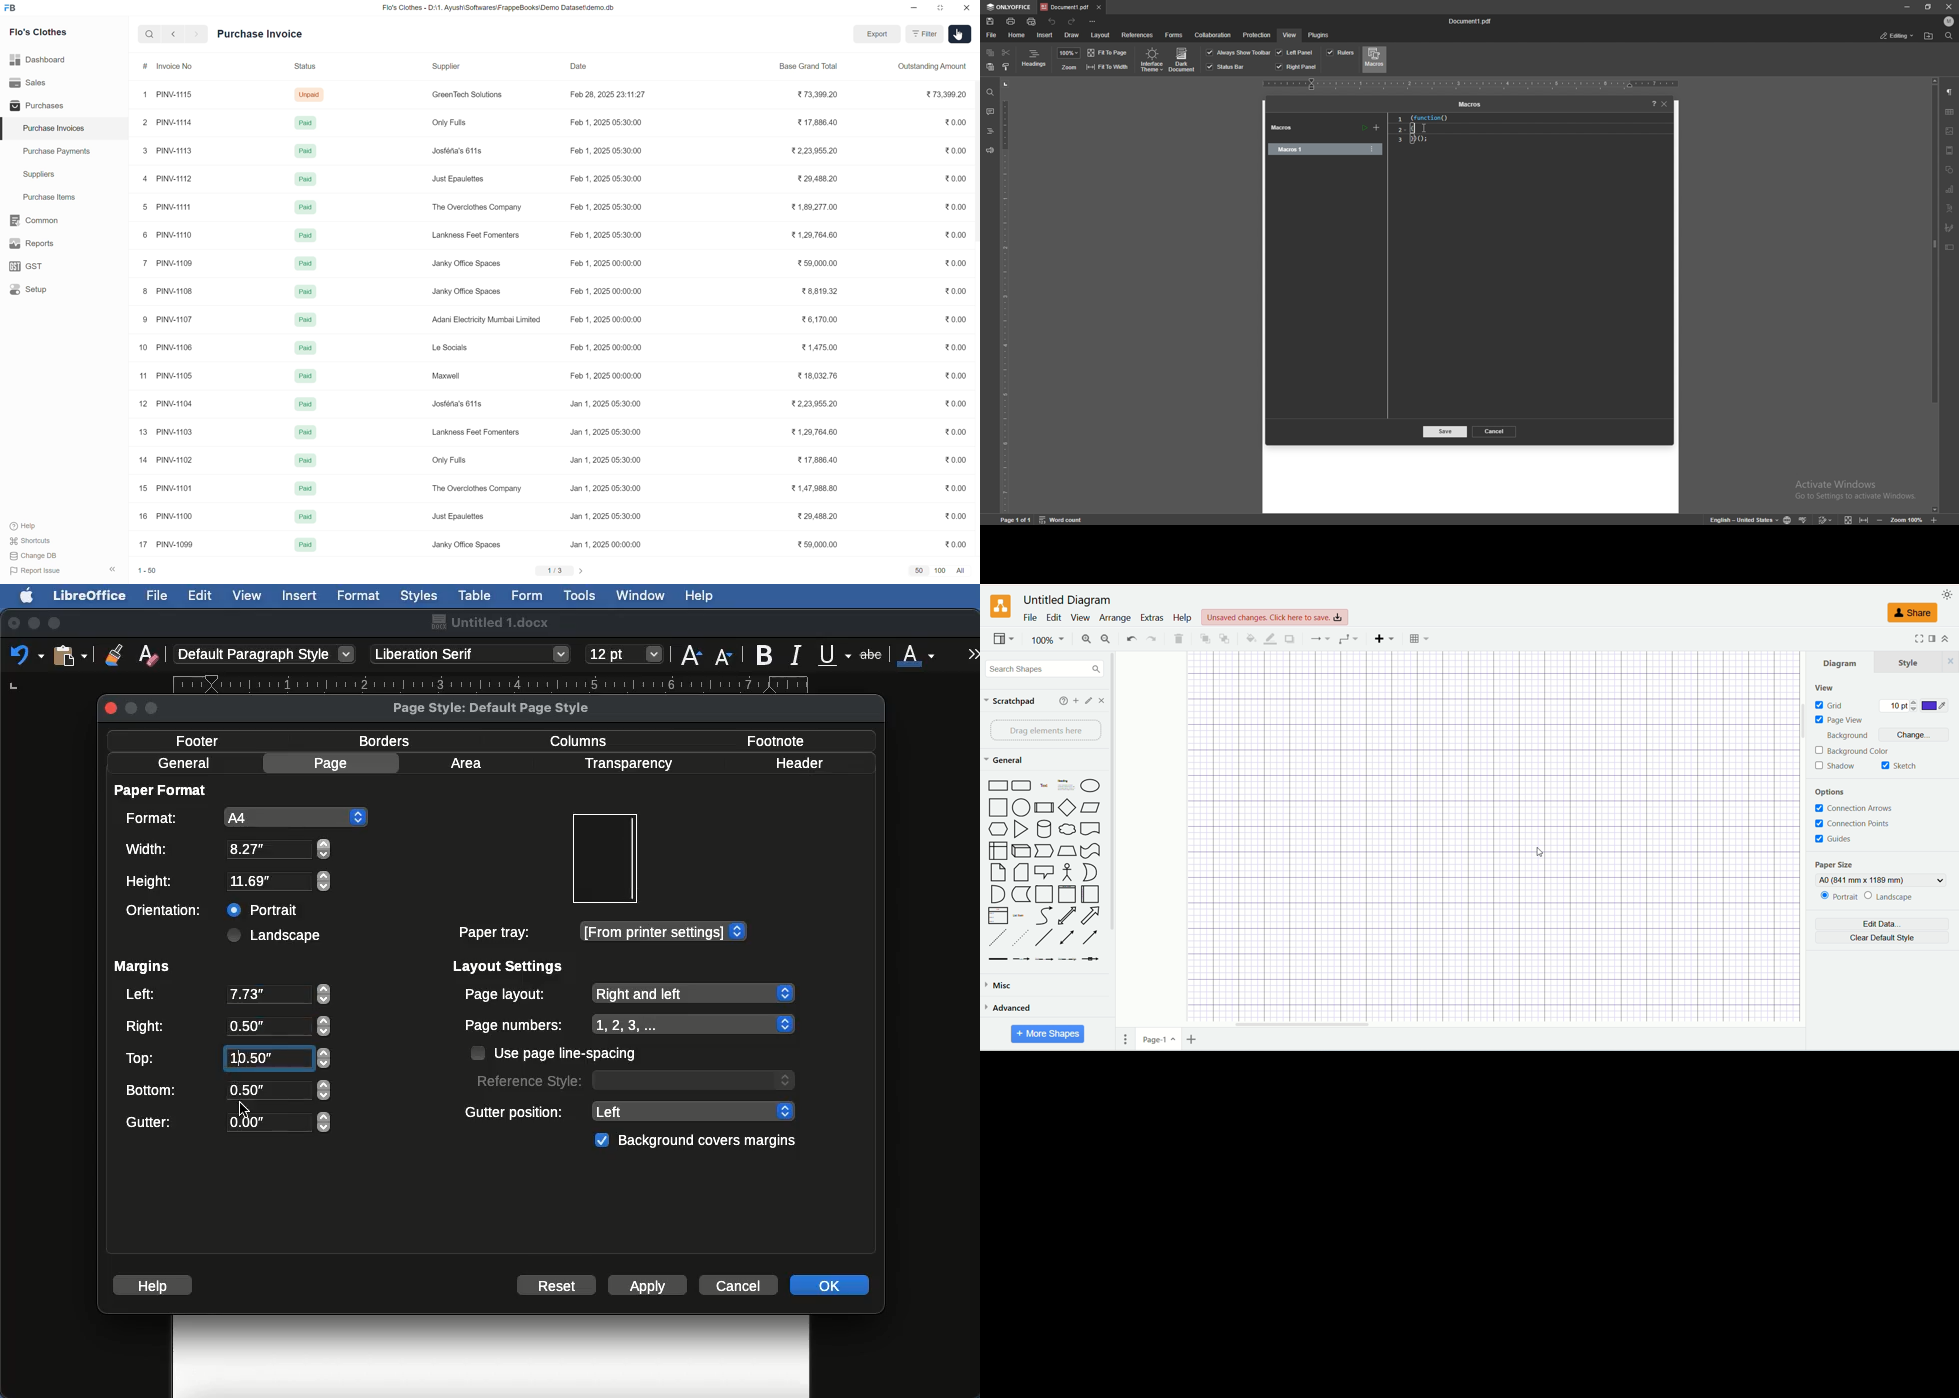 This screenshot has height=1400, width=1960. Describe the element at coordinates (40, 33) in the screenshot. I see `Flo's Clothes` at that location.